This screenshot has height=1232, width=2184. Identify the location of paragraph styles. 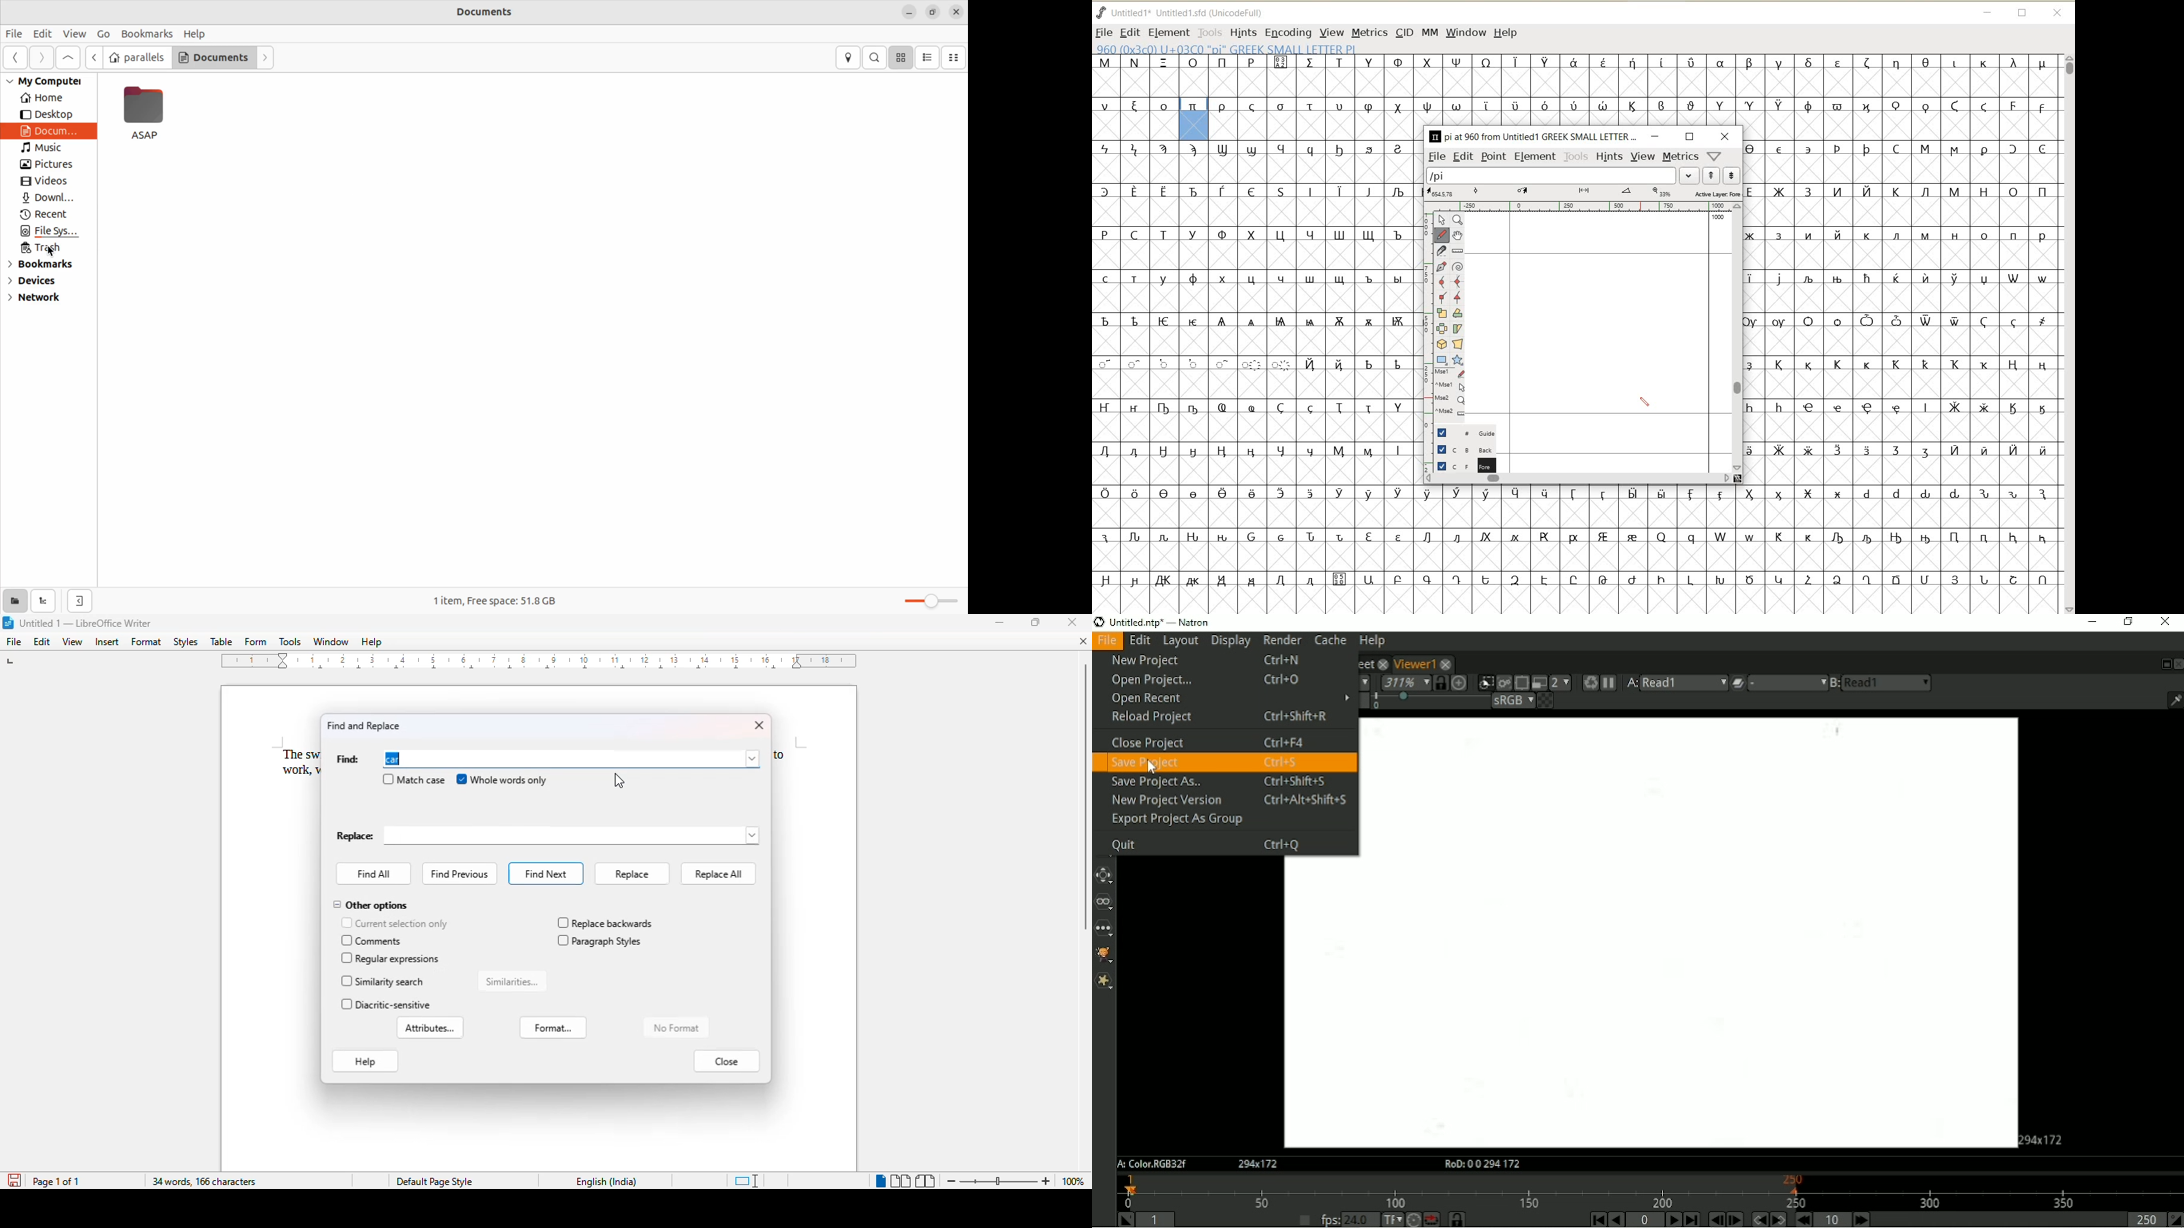
(600, 940).